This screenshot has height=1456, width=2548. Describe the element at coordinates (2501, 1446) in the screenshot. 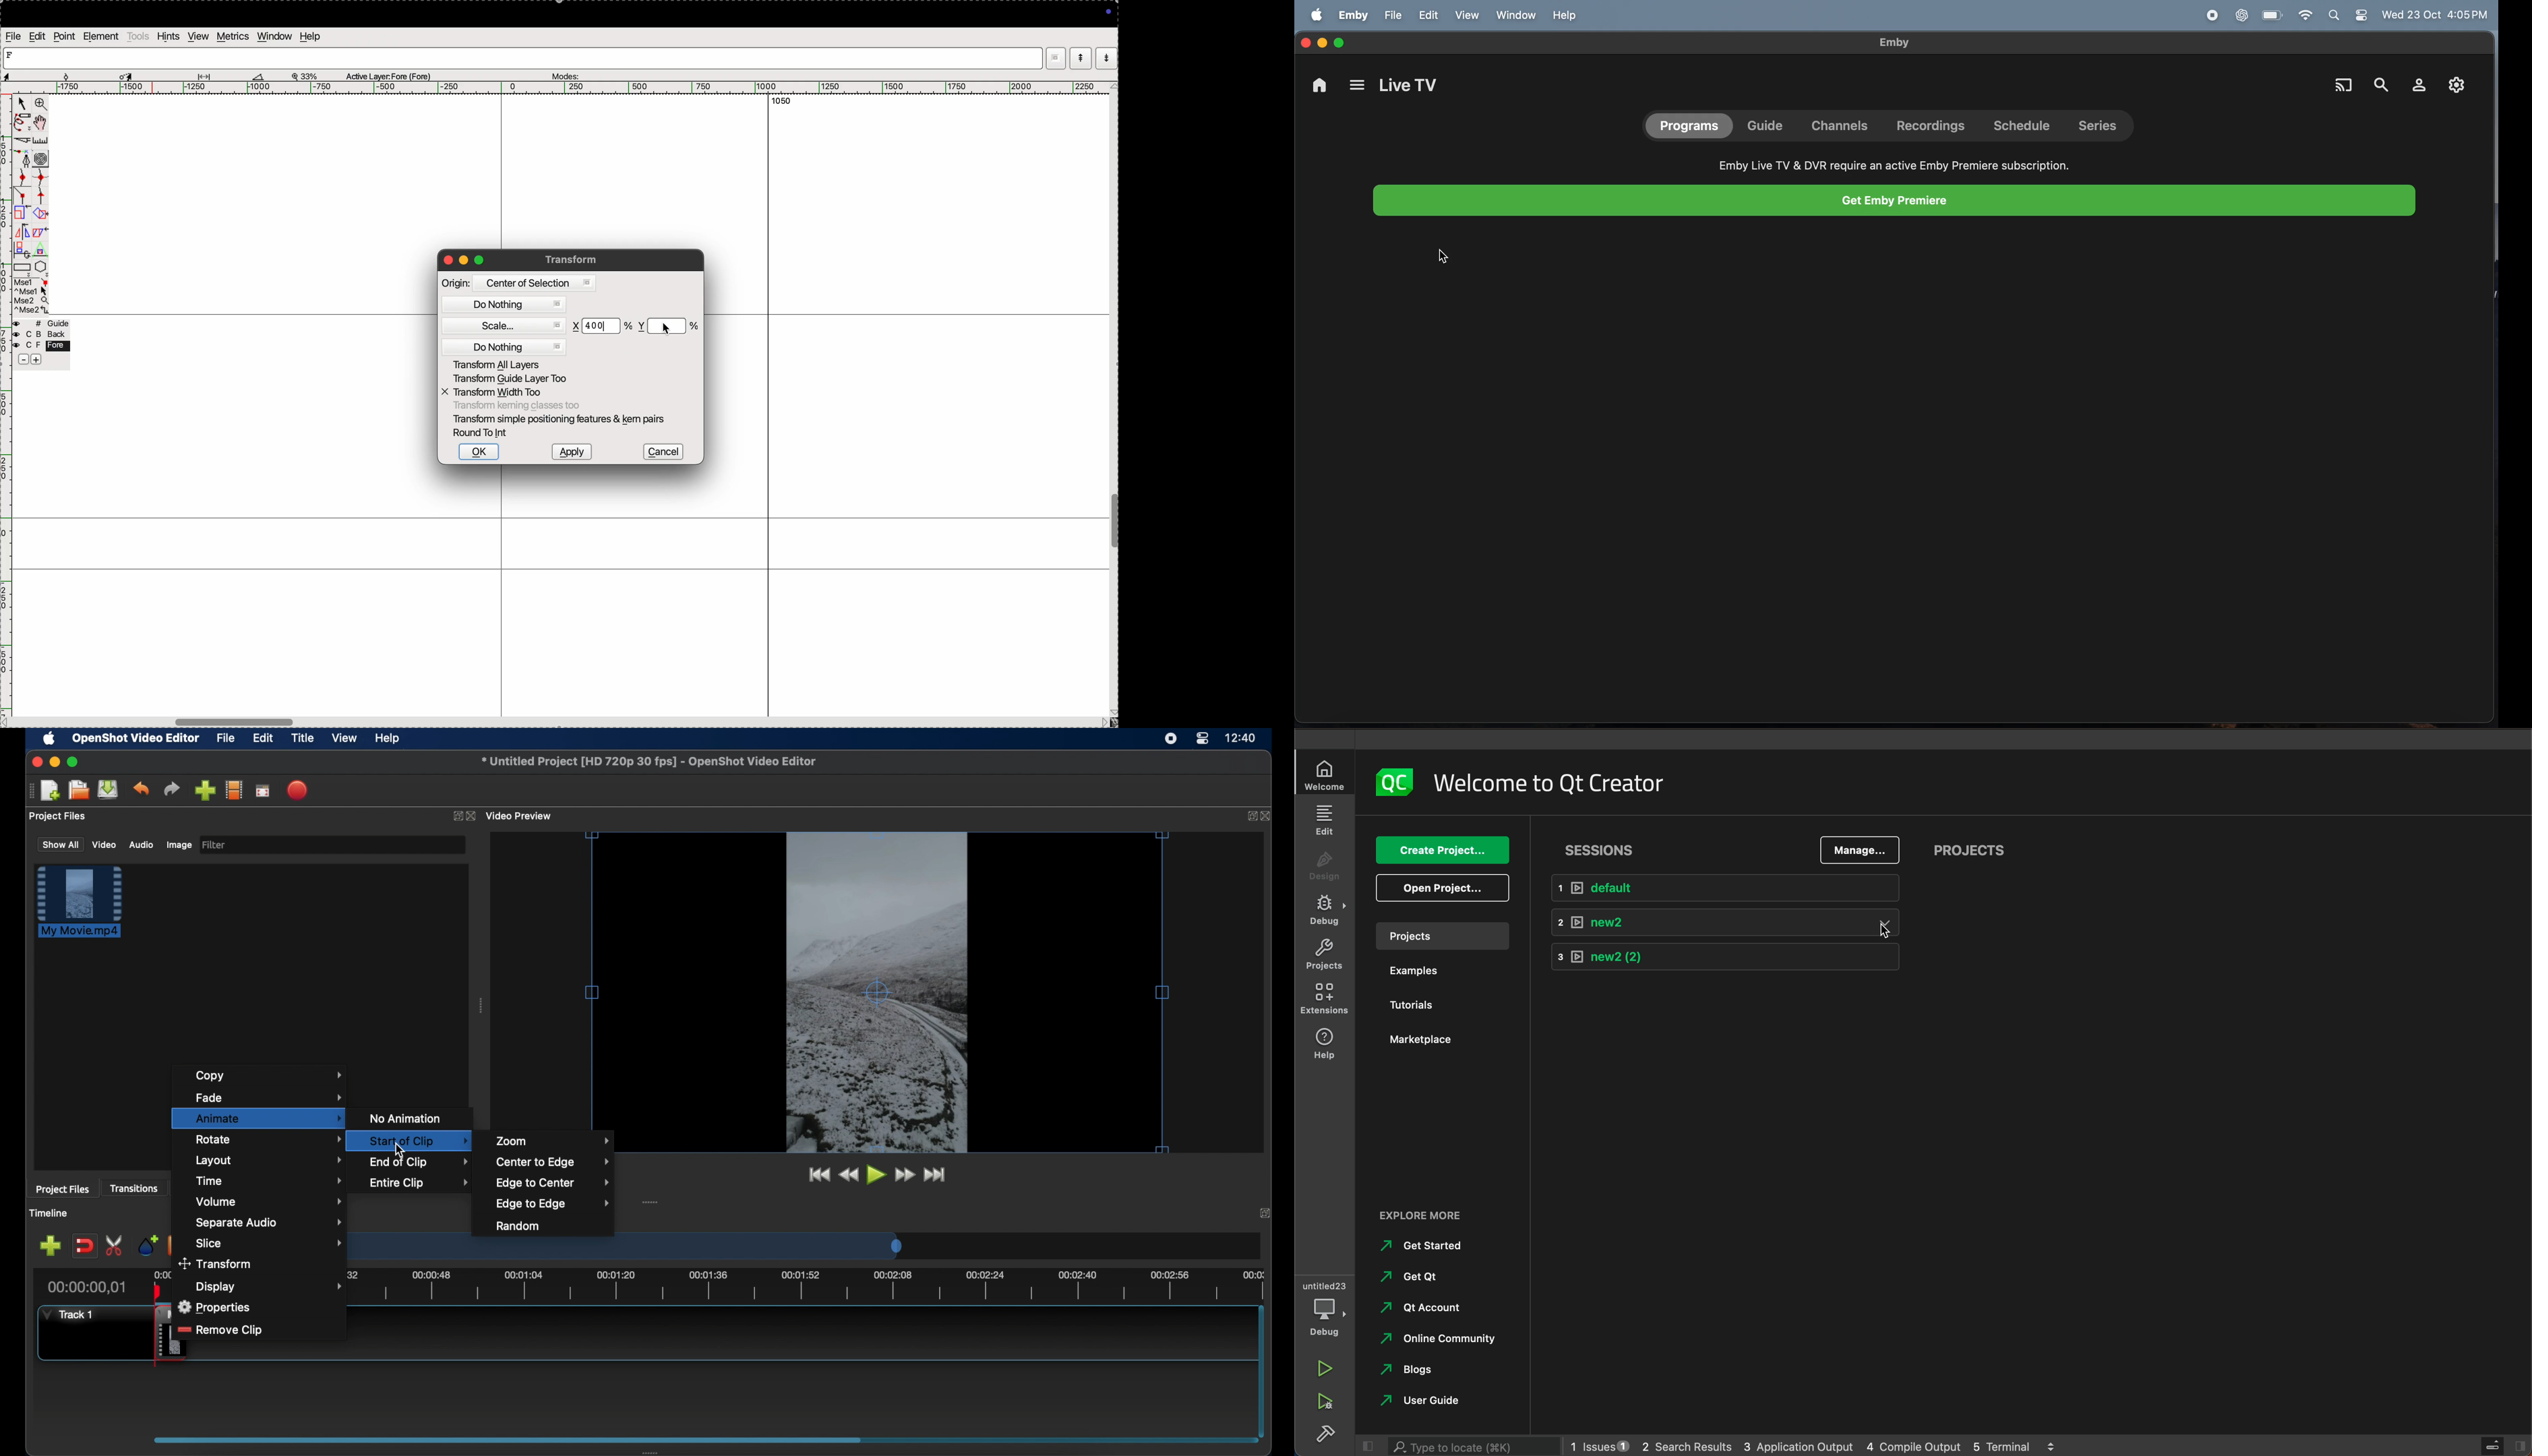

I see `close slidebar` at that location.